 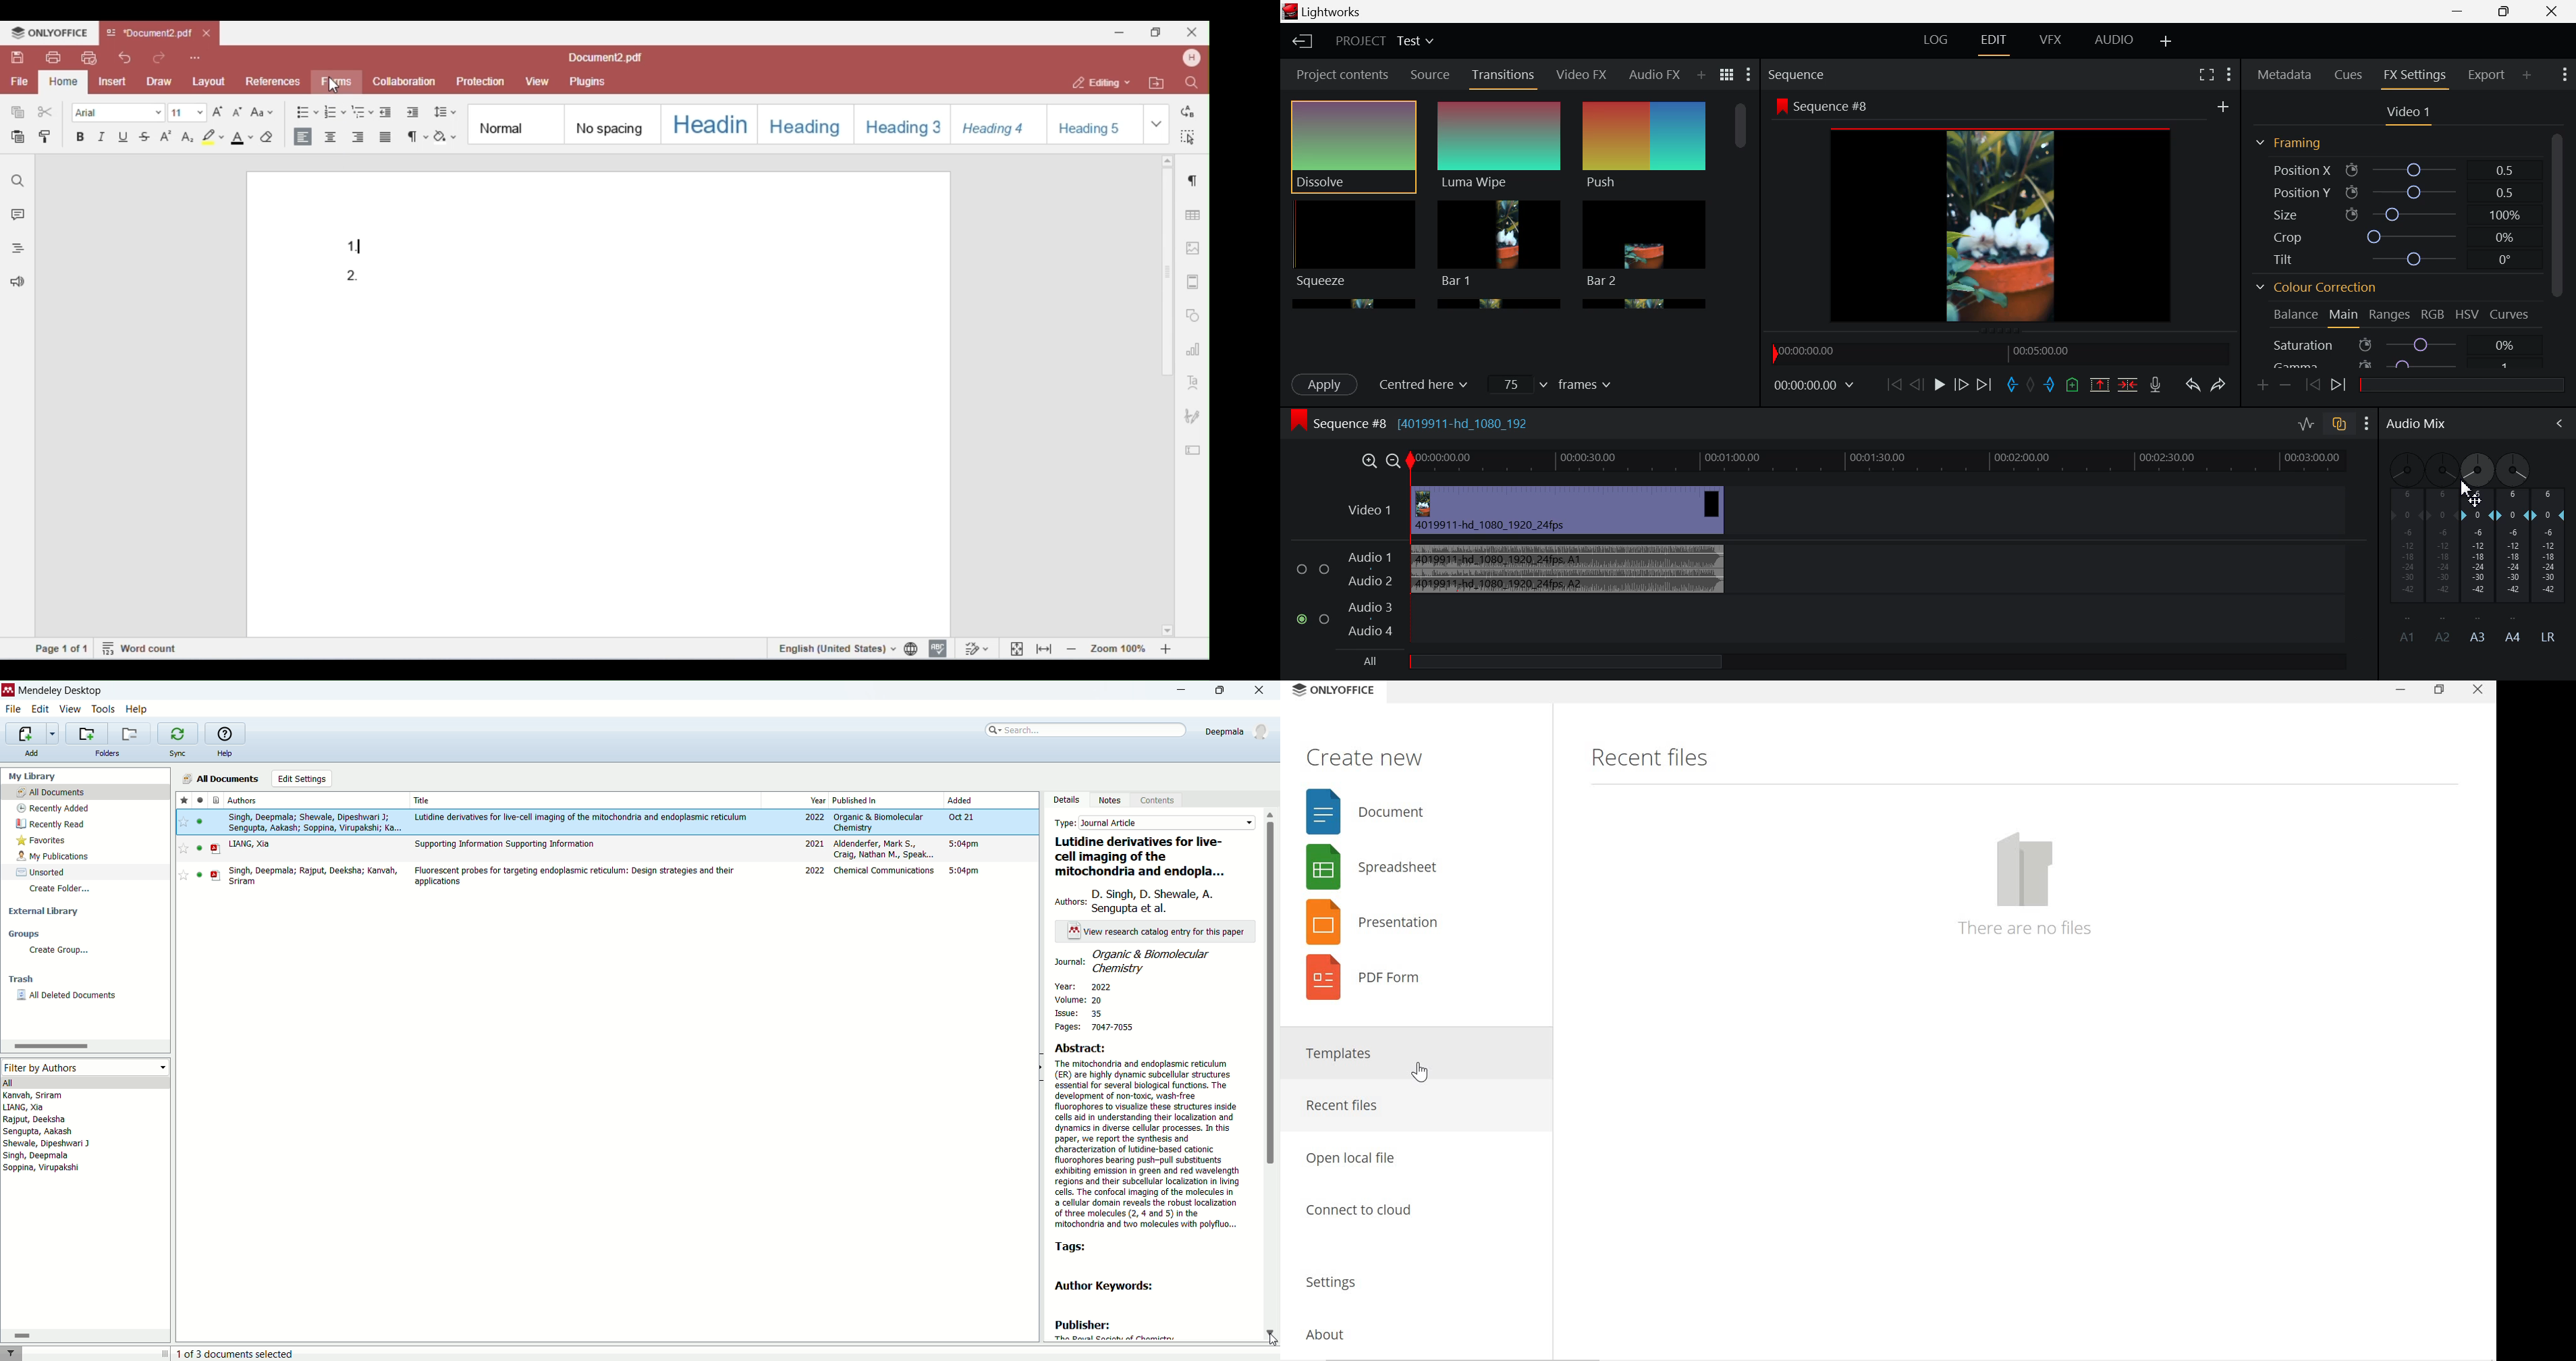 What do you see at coordinates (1831, 591) in the screenshot?
I see `Audio Input Field` at bounding box center [1831, 591].